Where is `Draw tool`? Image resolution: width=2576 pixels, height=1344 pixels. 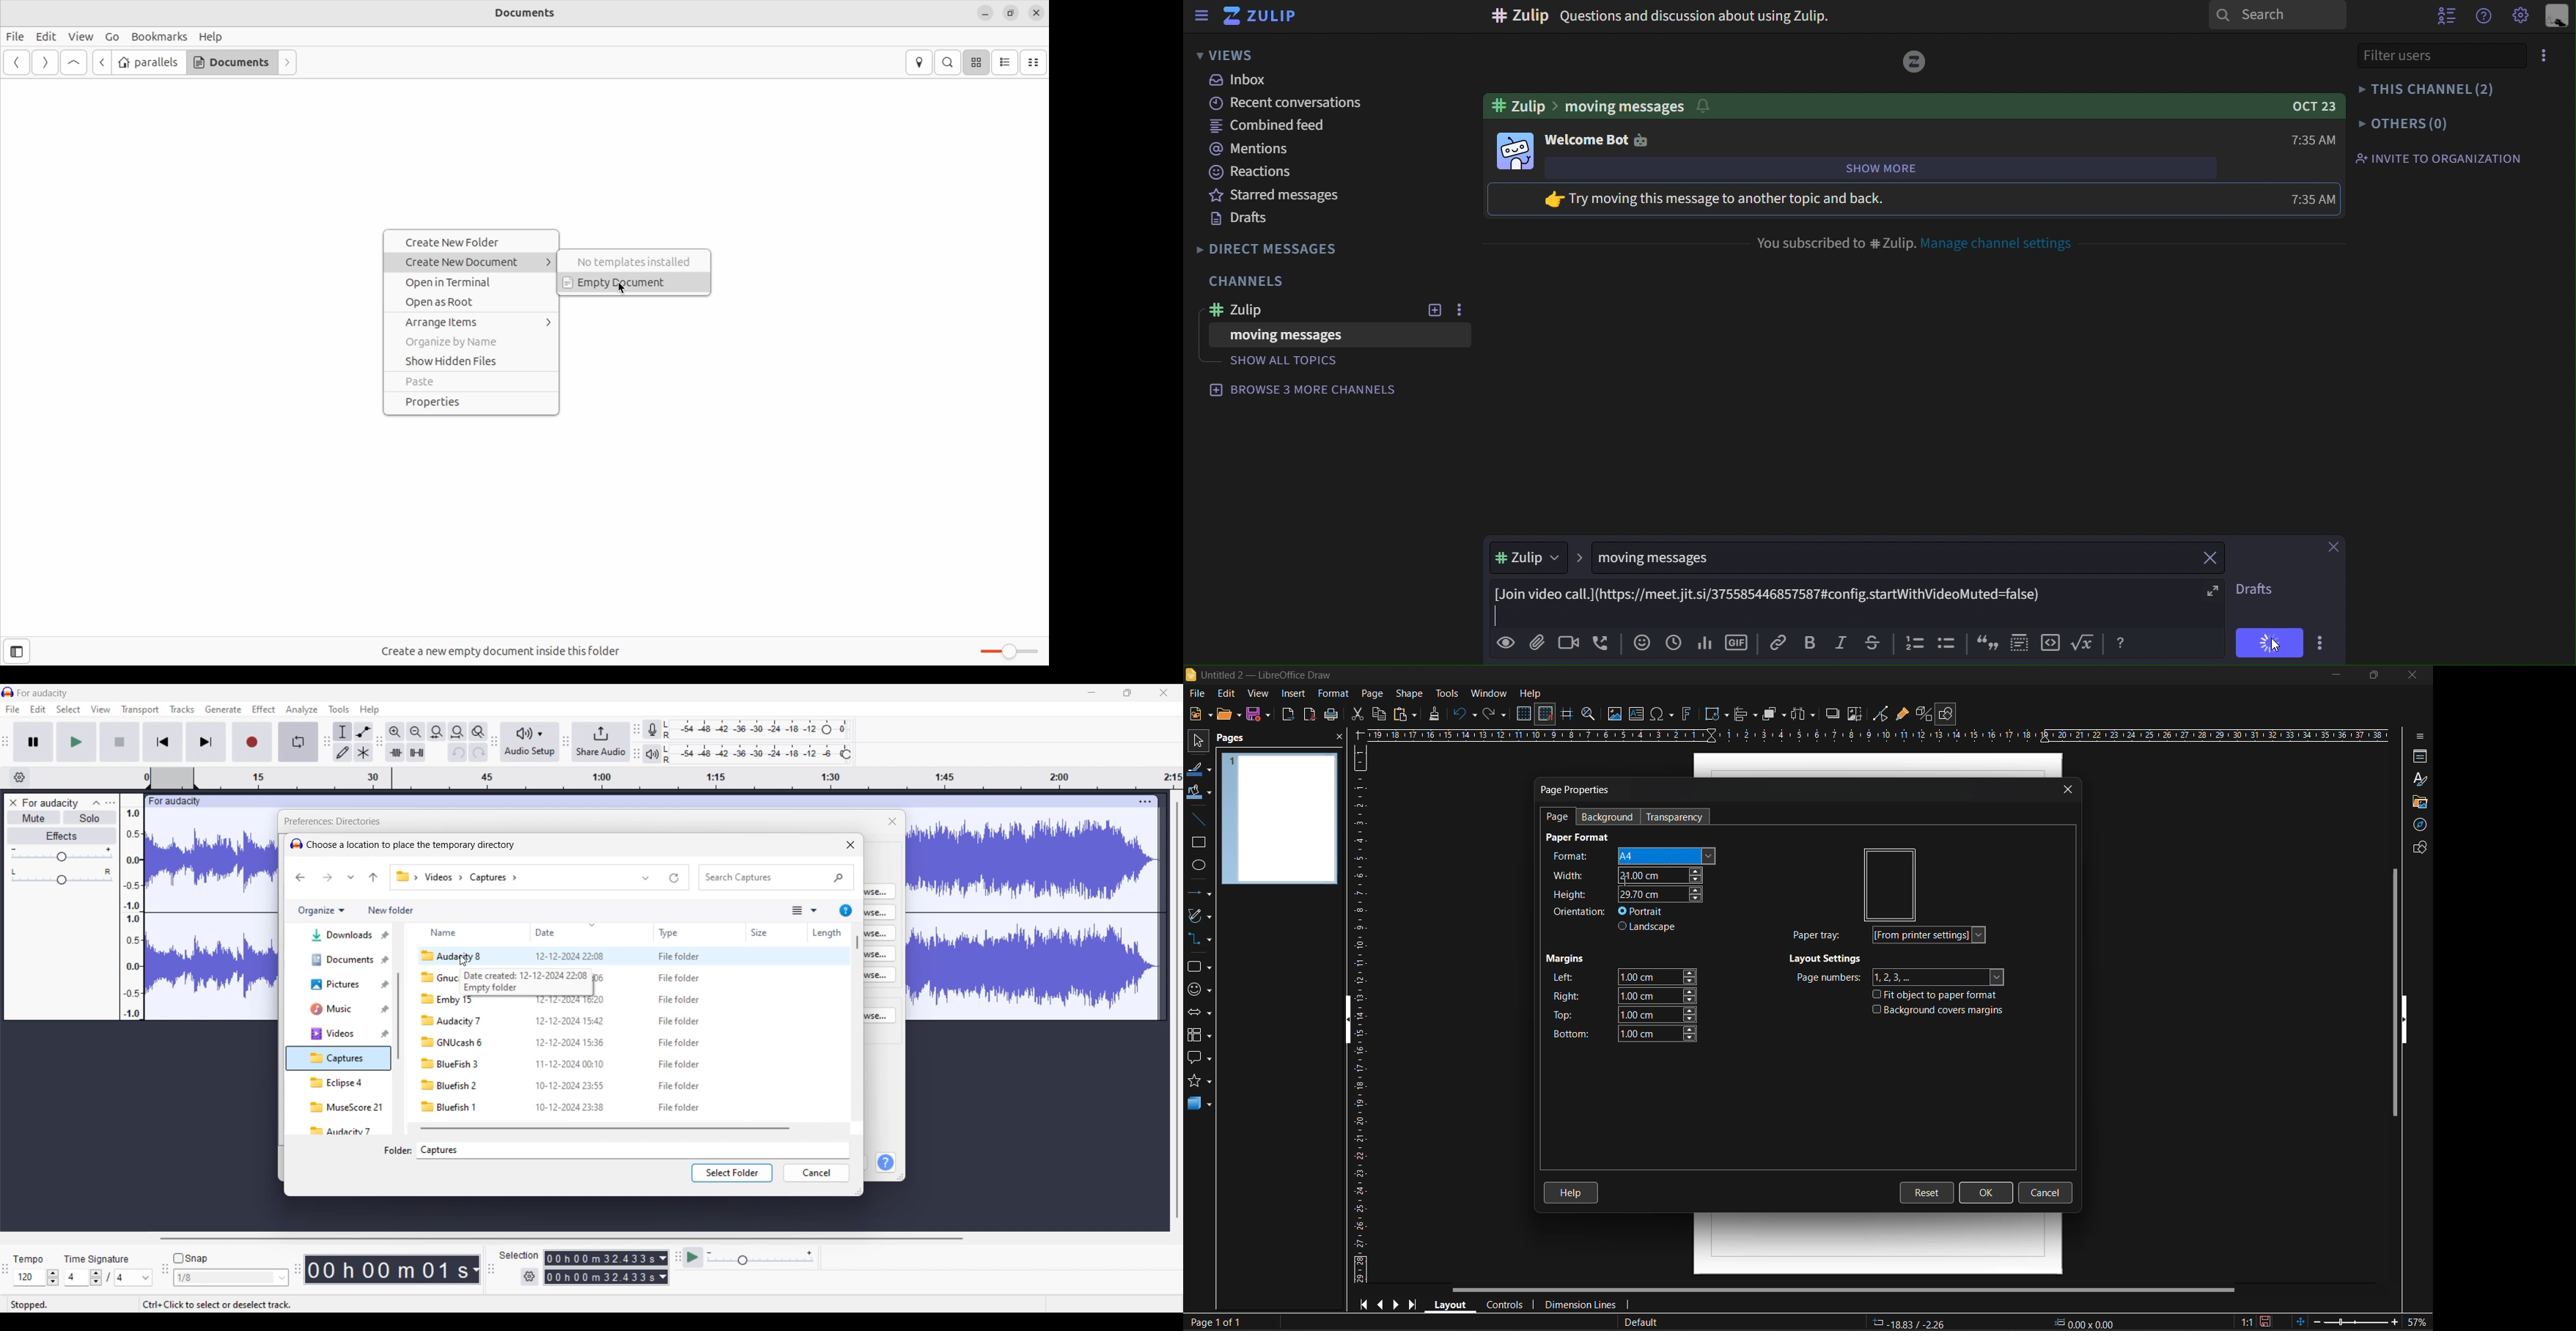 Draw tool is located at coordinates (343, 752).